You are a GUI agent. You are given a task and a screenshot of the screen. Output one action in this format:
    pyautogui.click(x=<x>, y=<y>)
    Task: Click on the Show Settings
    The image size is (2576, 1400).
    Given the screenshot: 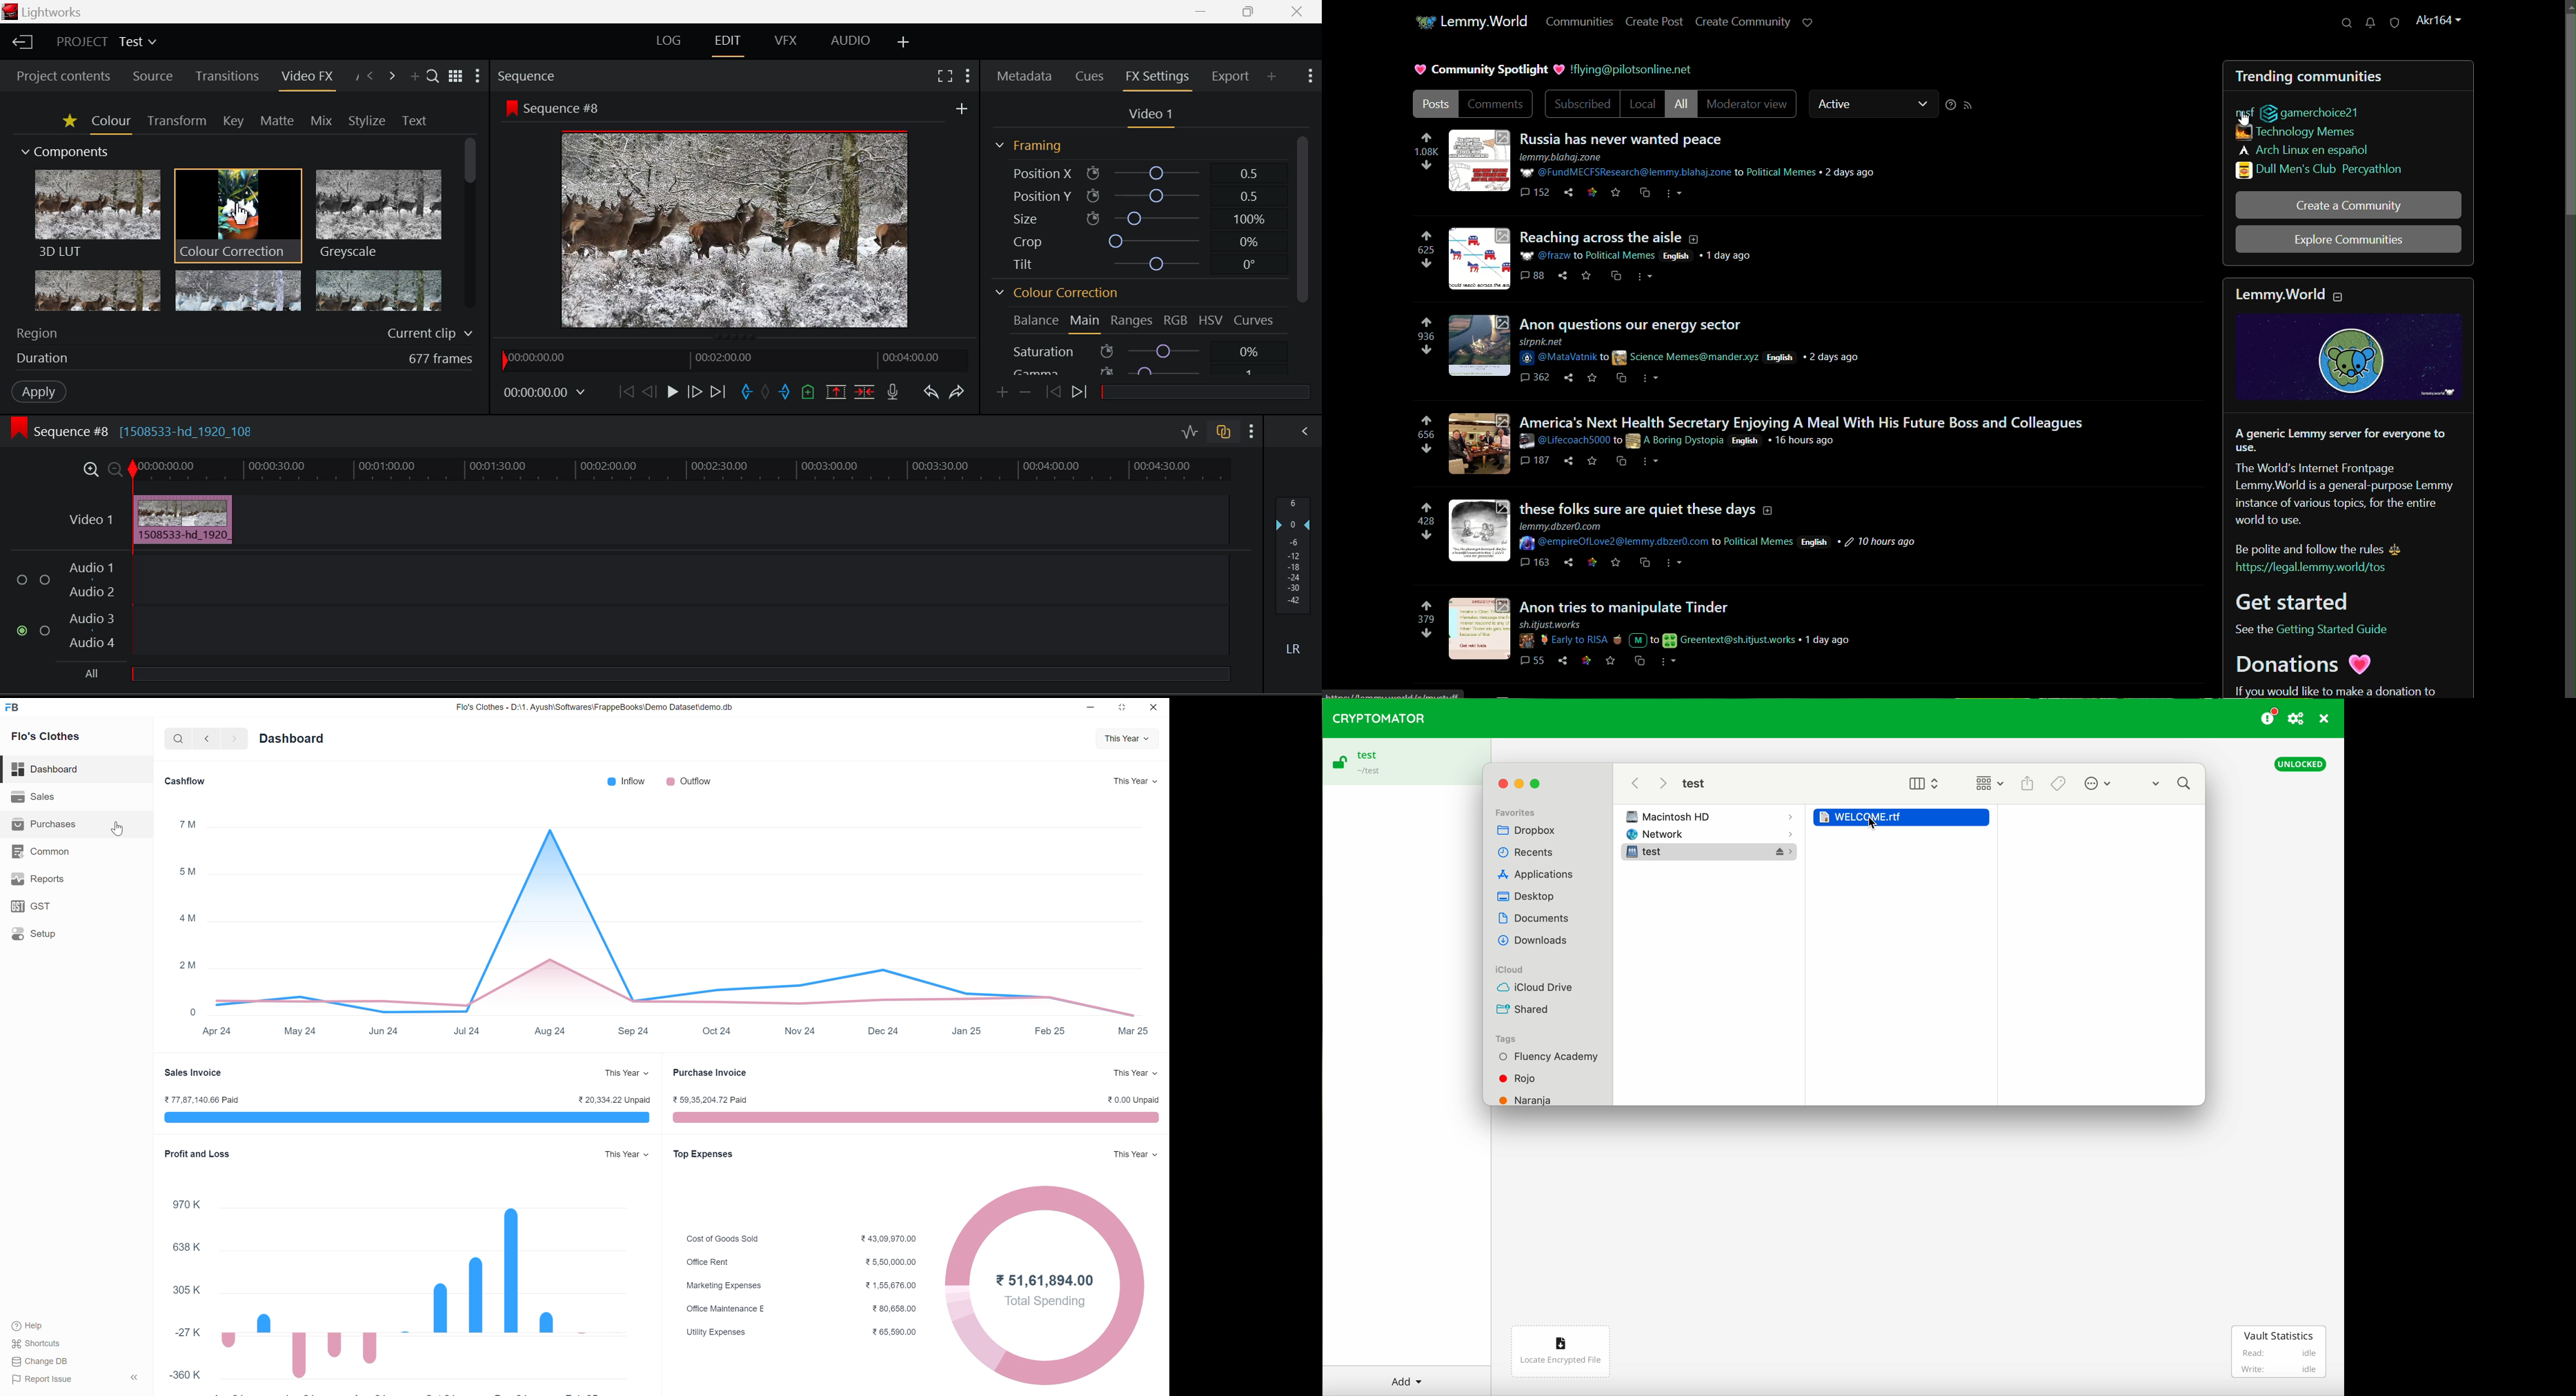 What is the action you would take?
    pyautogui.click(x=967, y=76)
    